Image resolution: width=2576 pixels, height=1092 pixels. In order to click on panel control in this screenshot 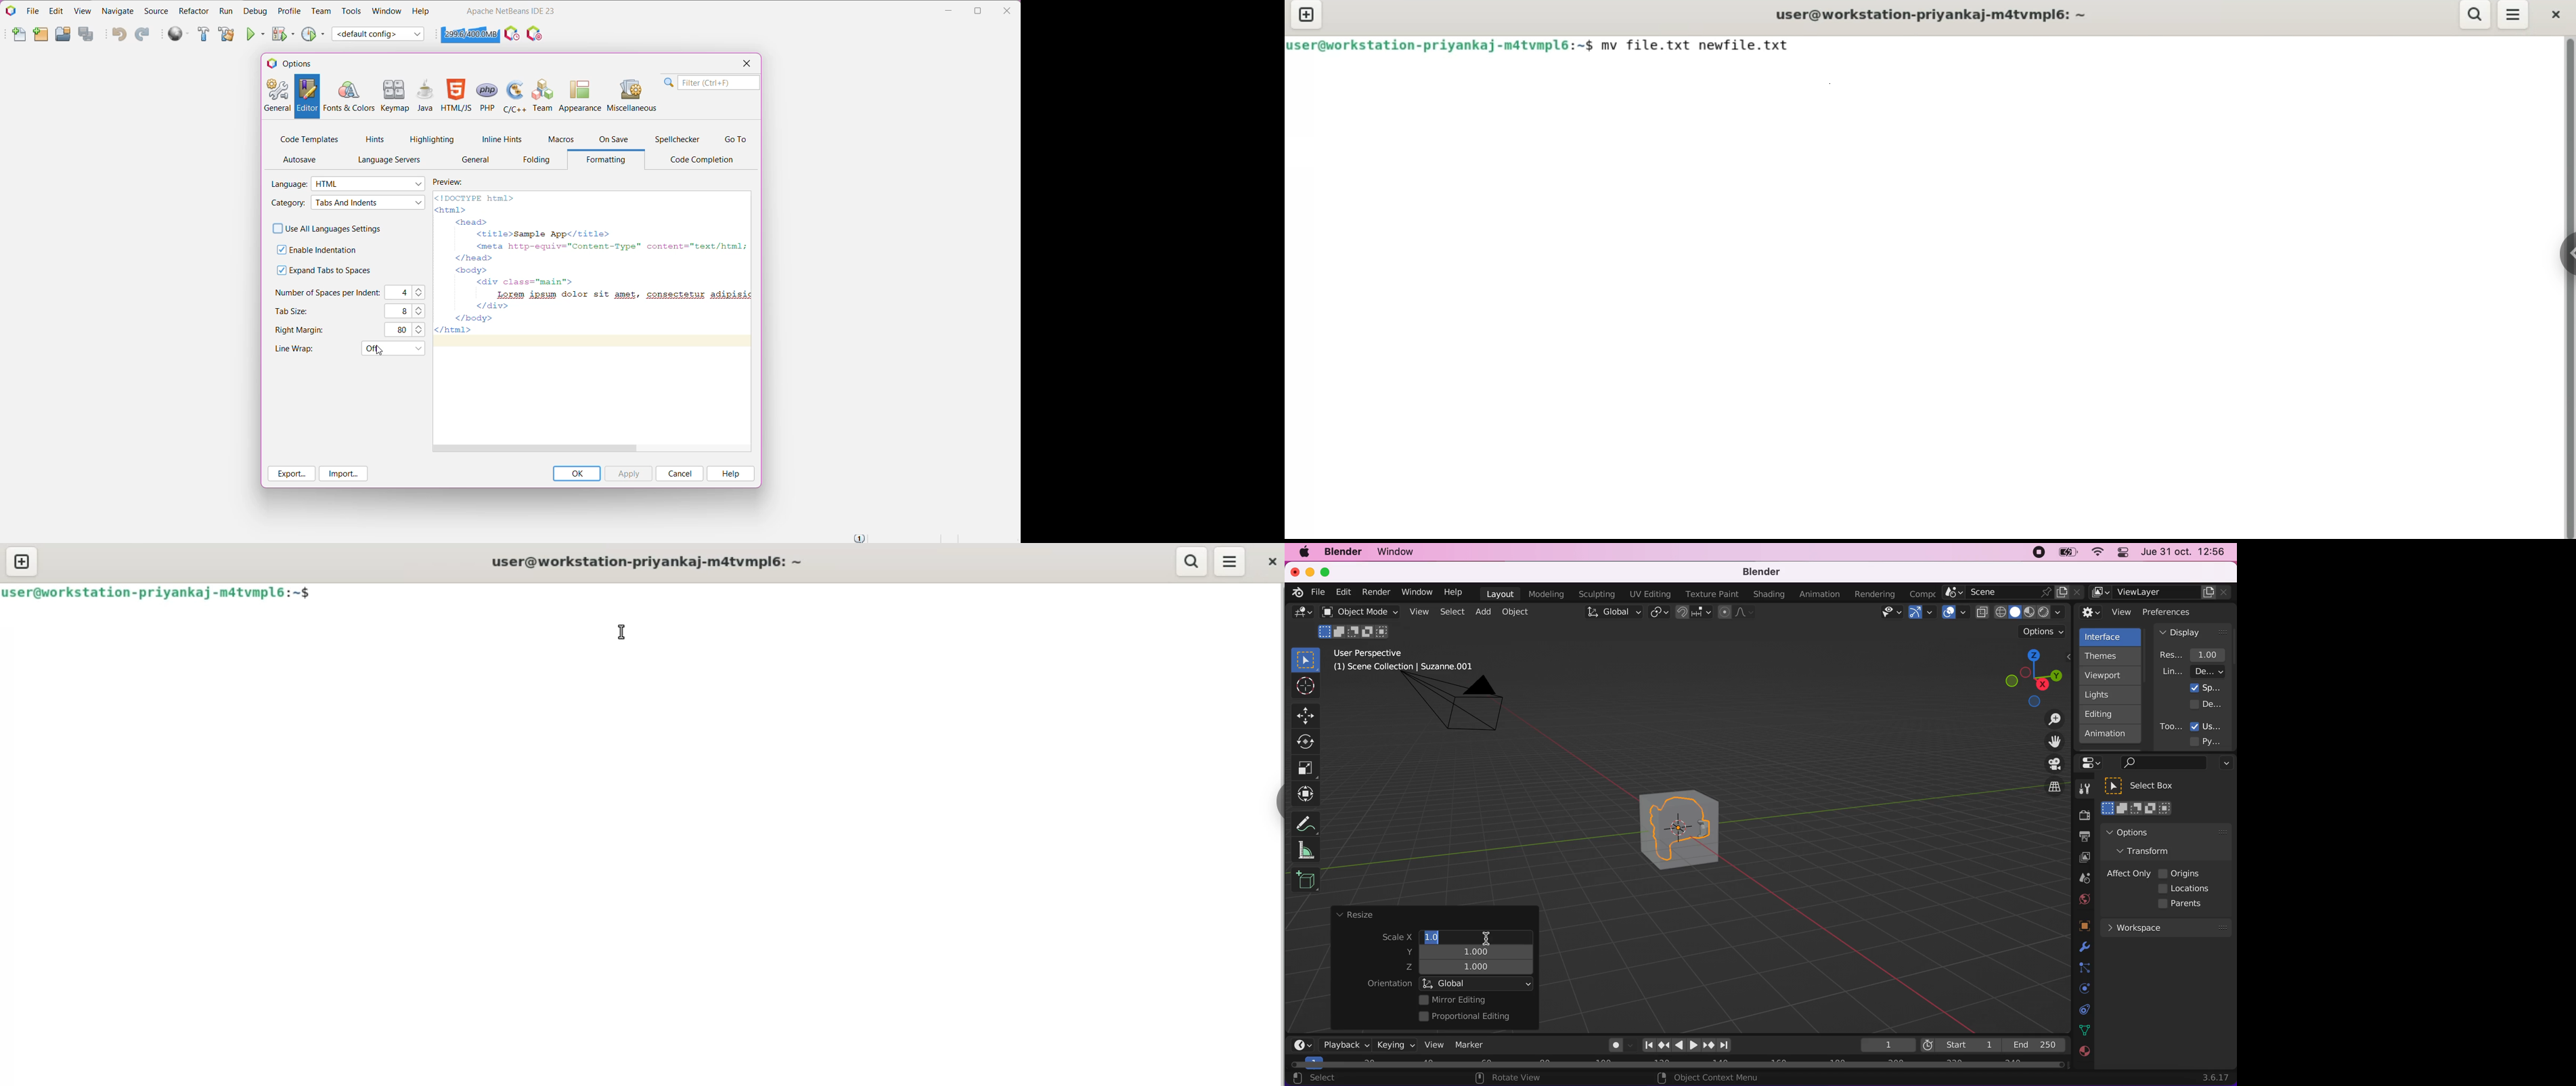, I will do `click(2121, 553)`.